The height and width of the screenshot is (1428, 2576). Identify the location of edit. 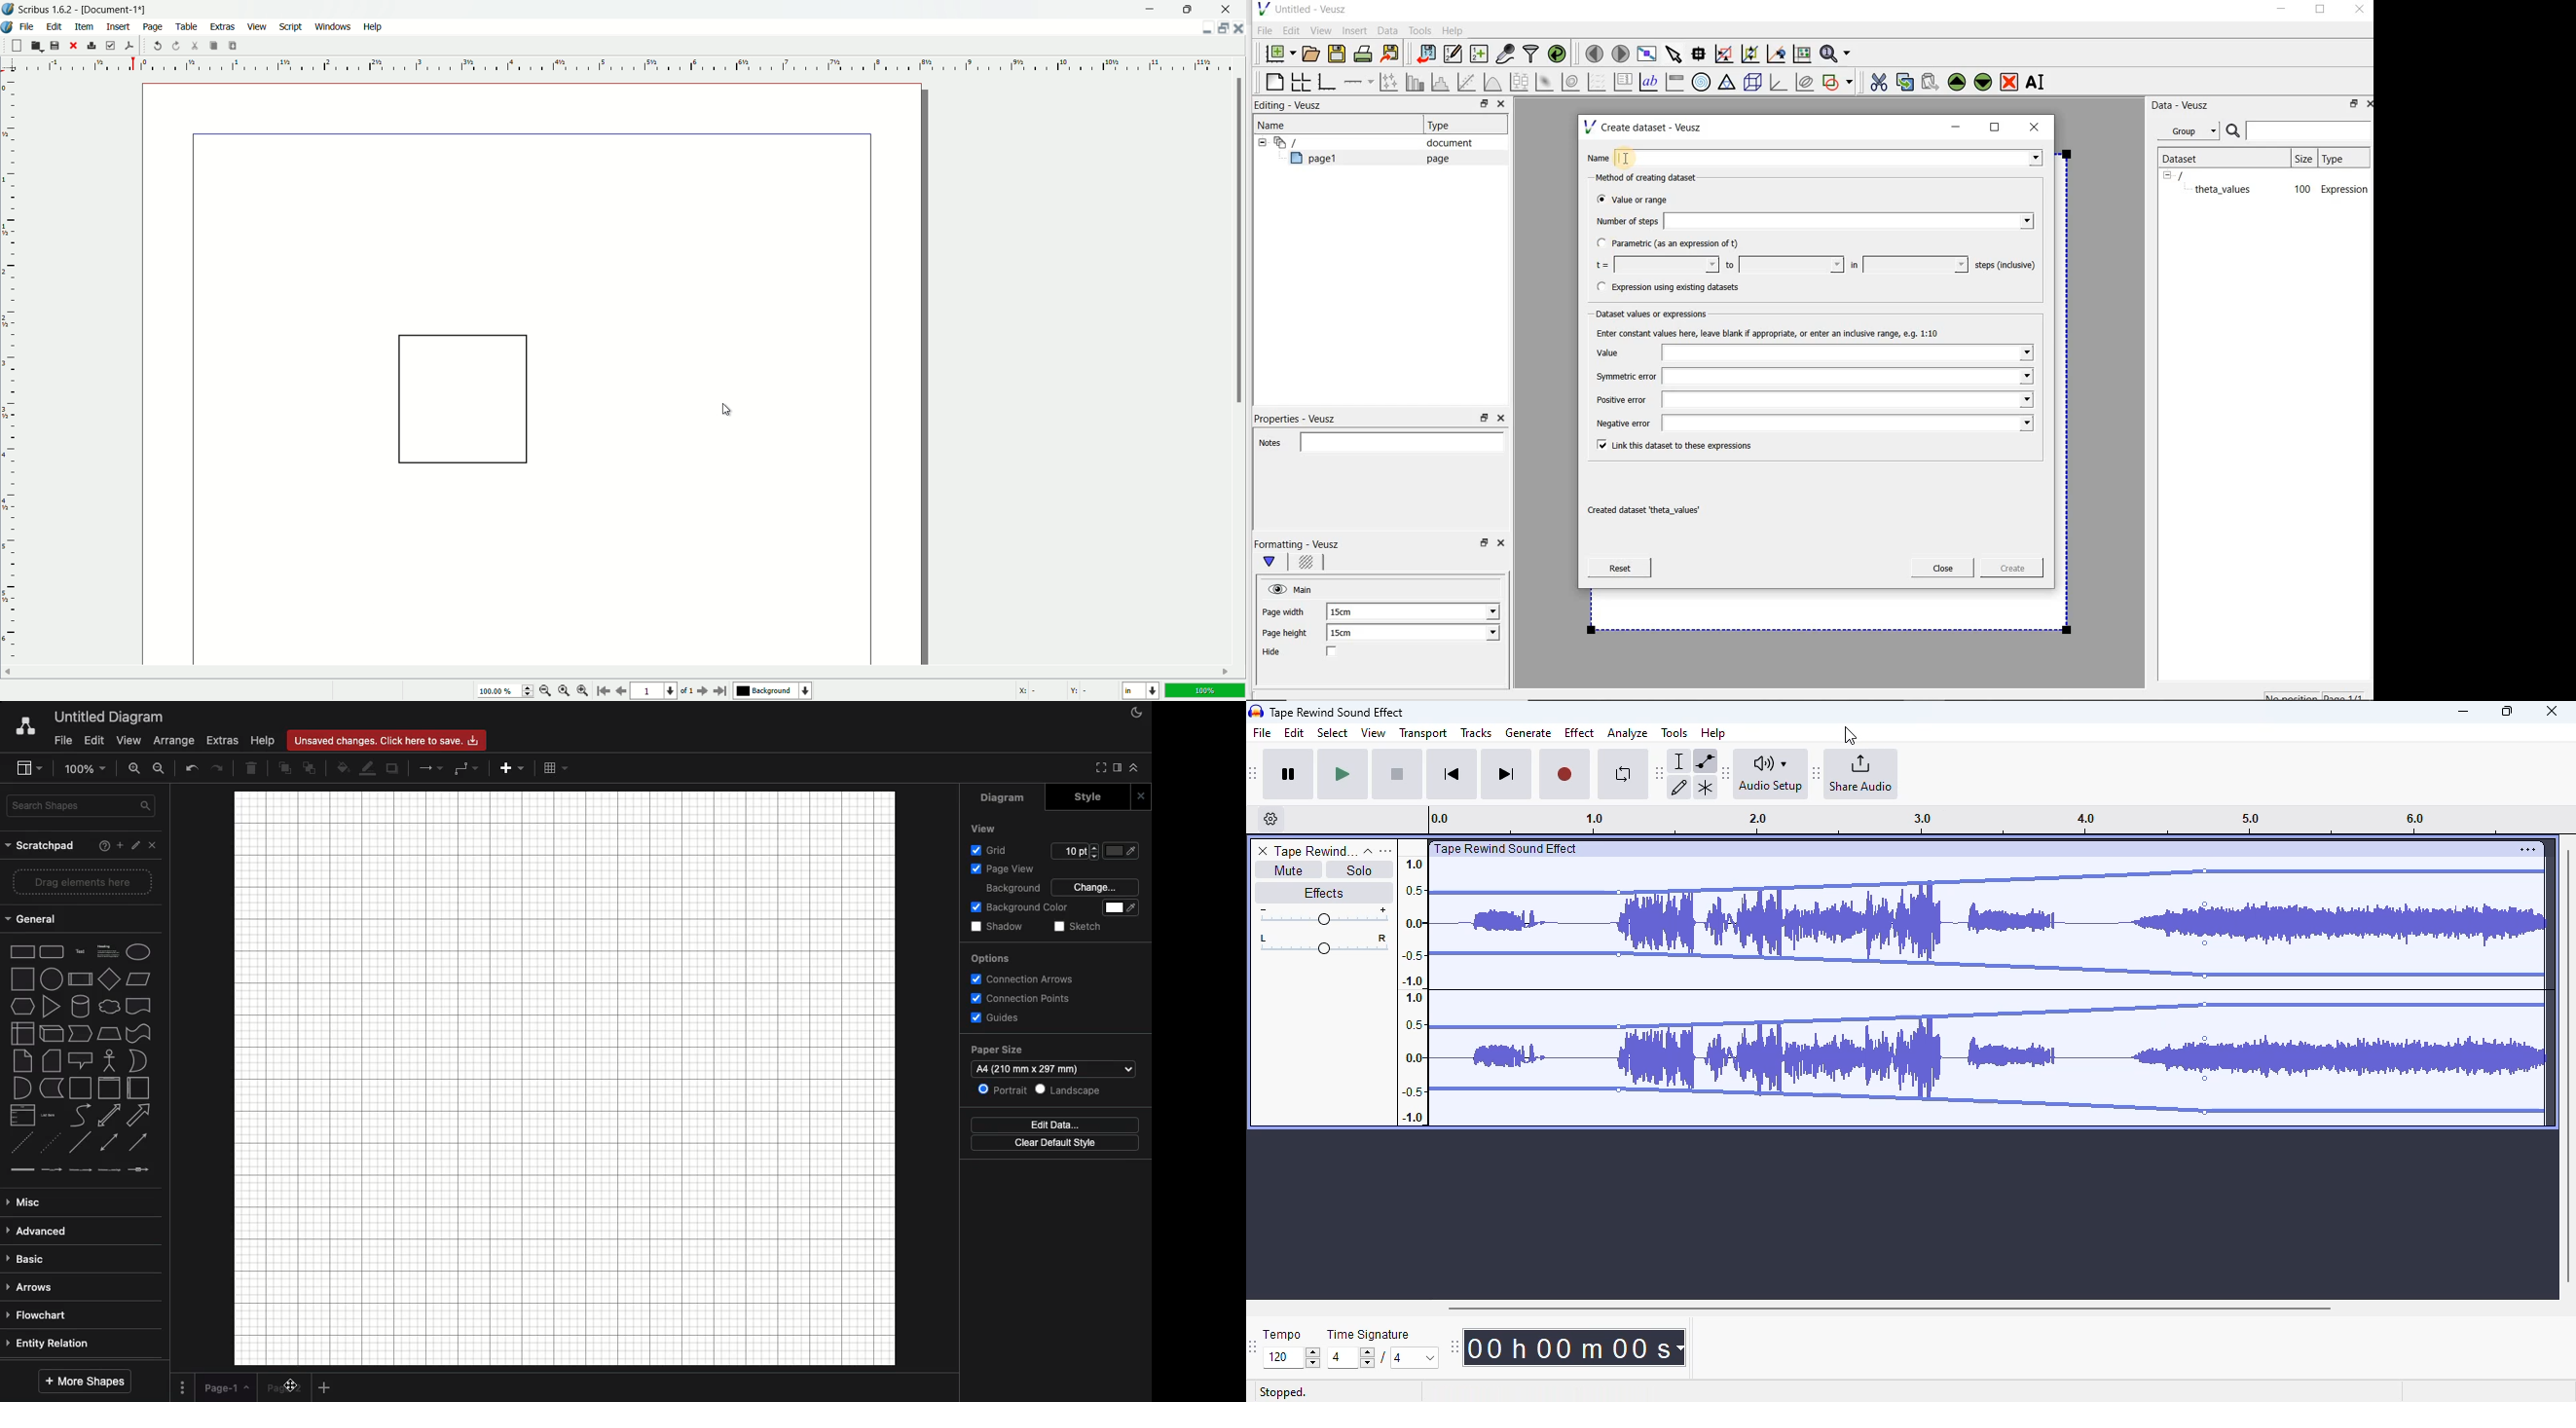
(1295, 733).